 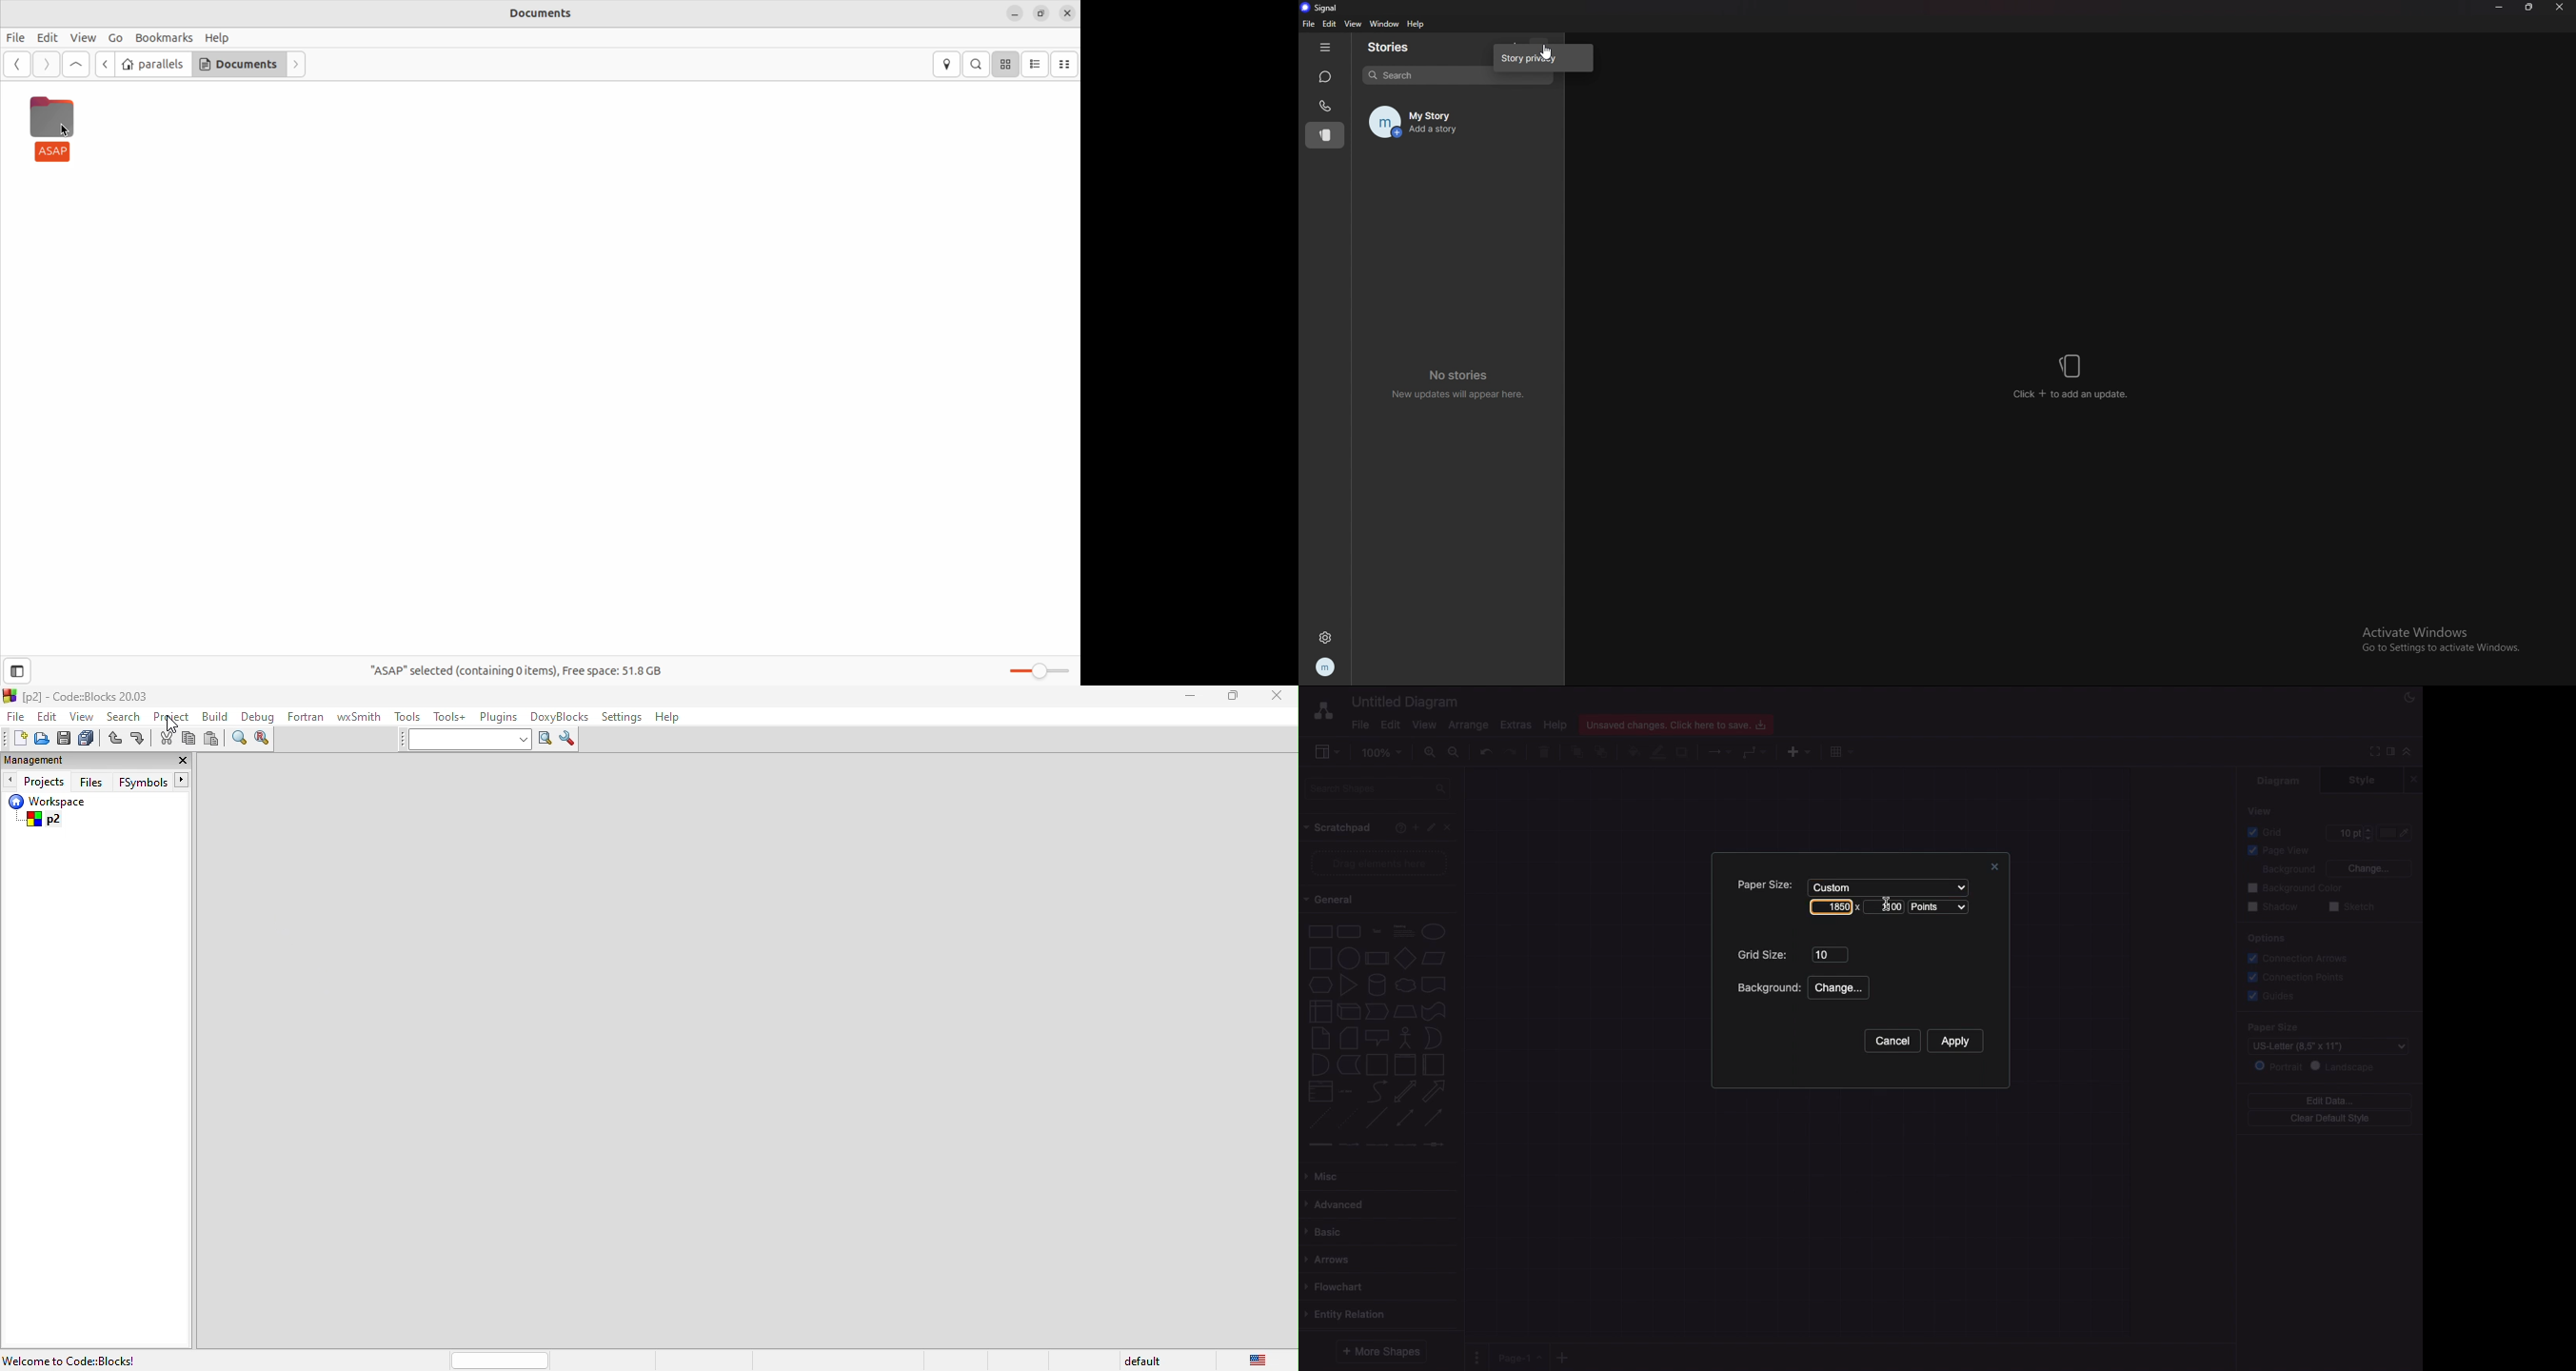 What do you see at coordinates (1424, 722) in the screenshot?
I see `View` at bounding box center [1424, 722].